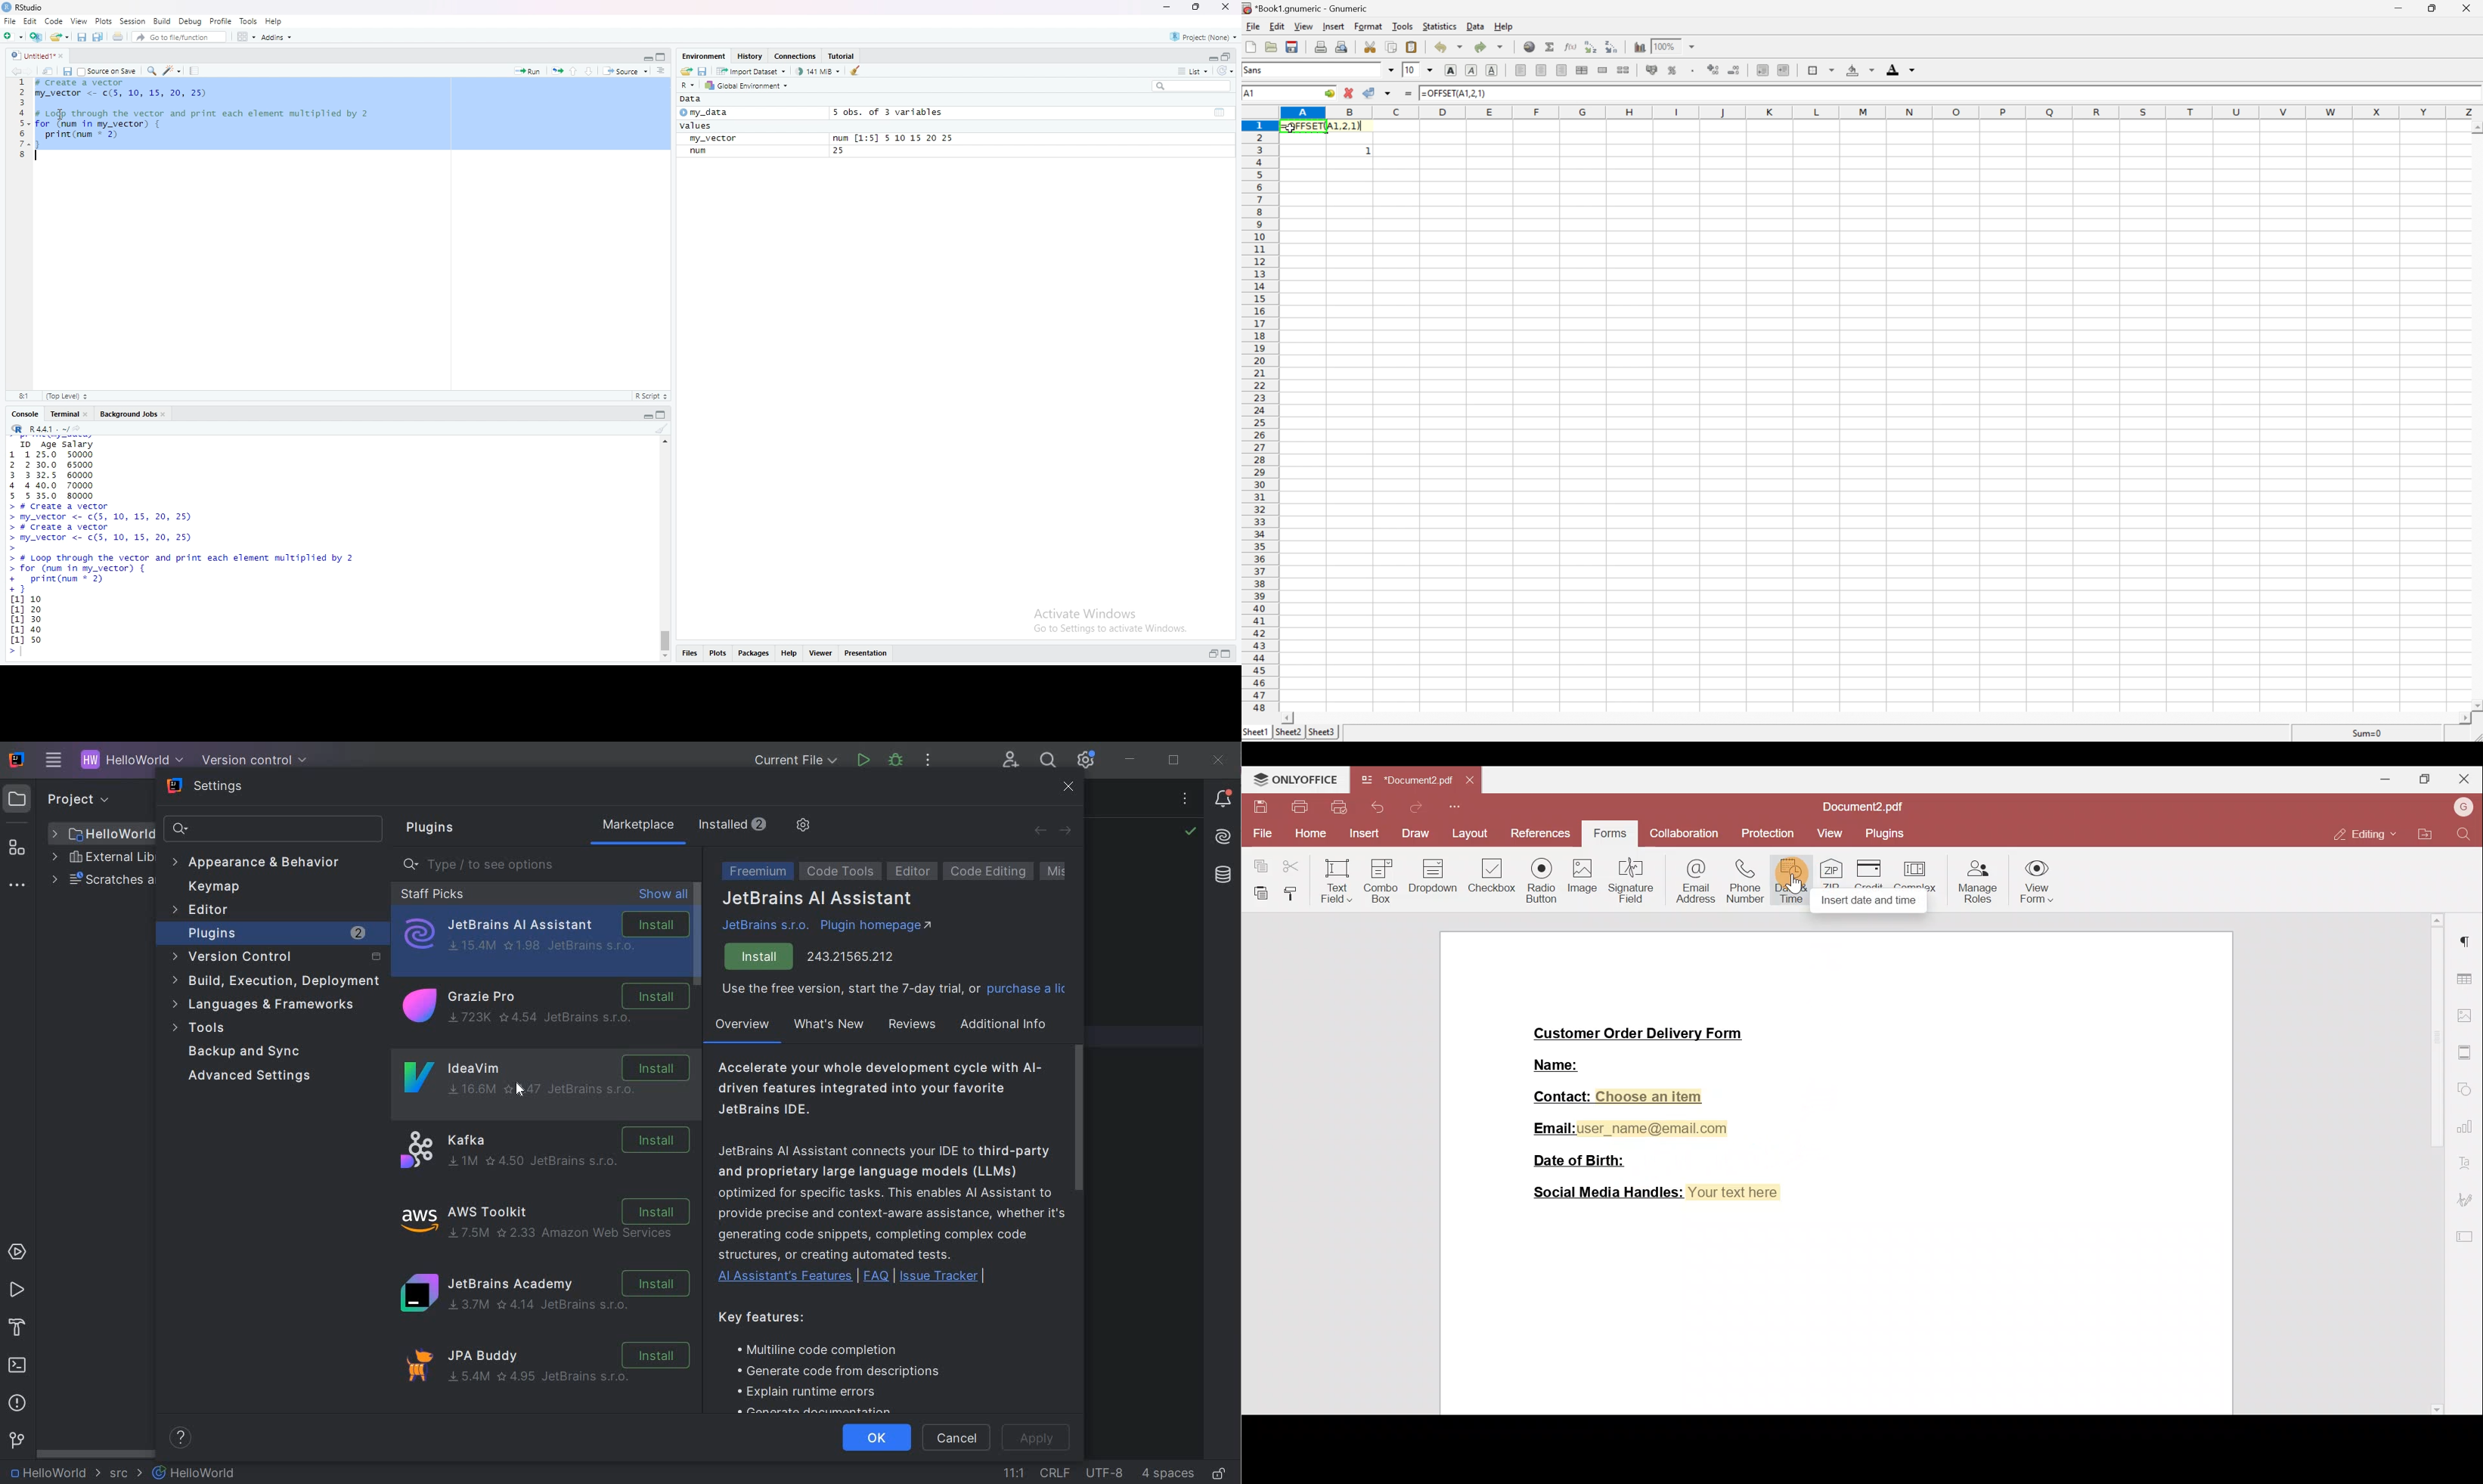  Describe the element at coordinates (686, 71) in the screenshot. I see `load workspace` at that location.